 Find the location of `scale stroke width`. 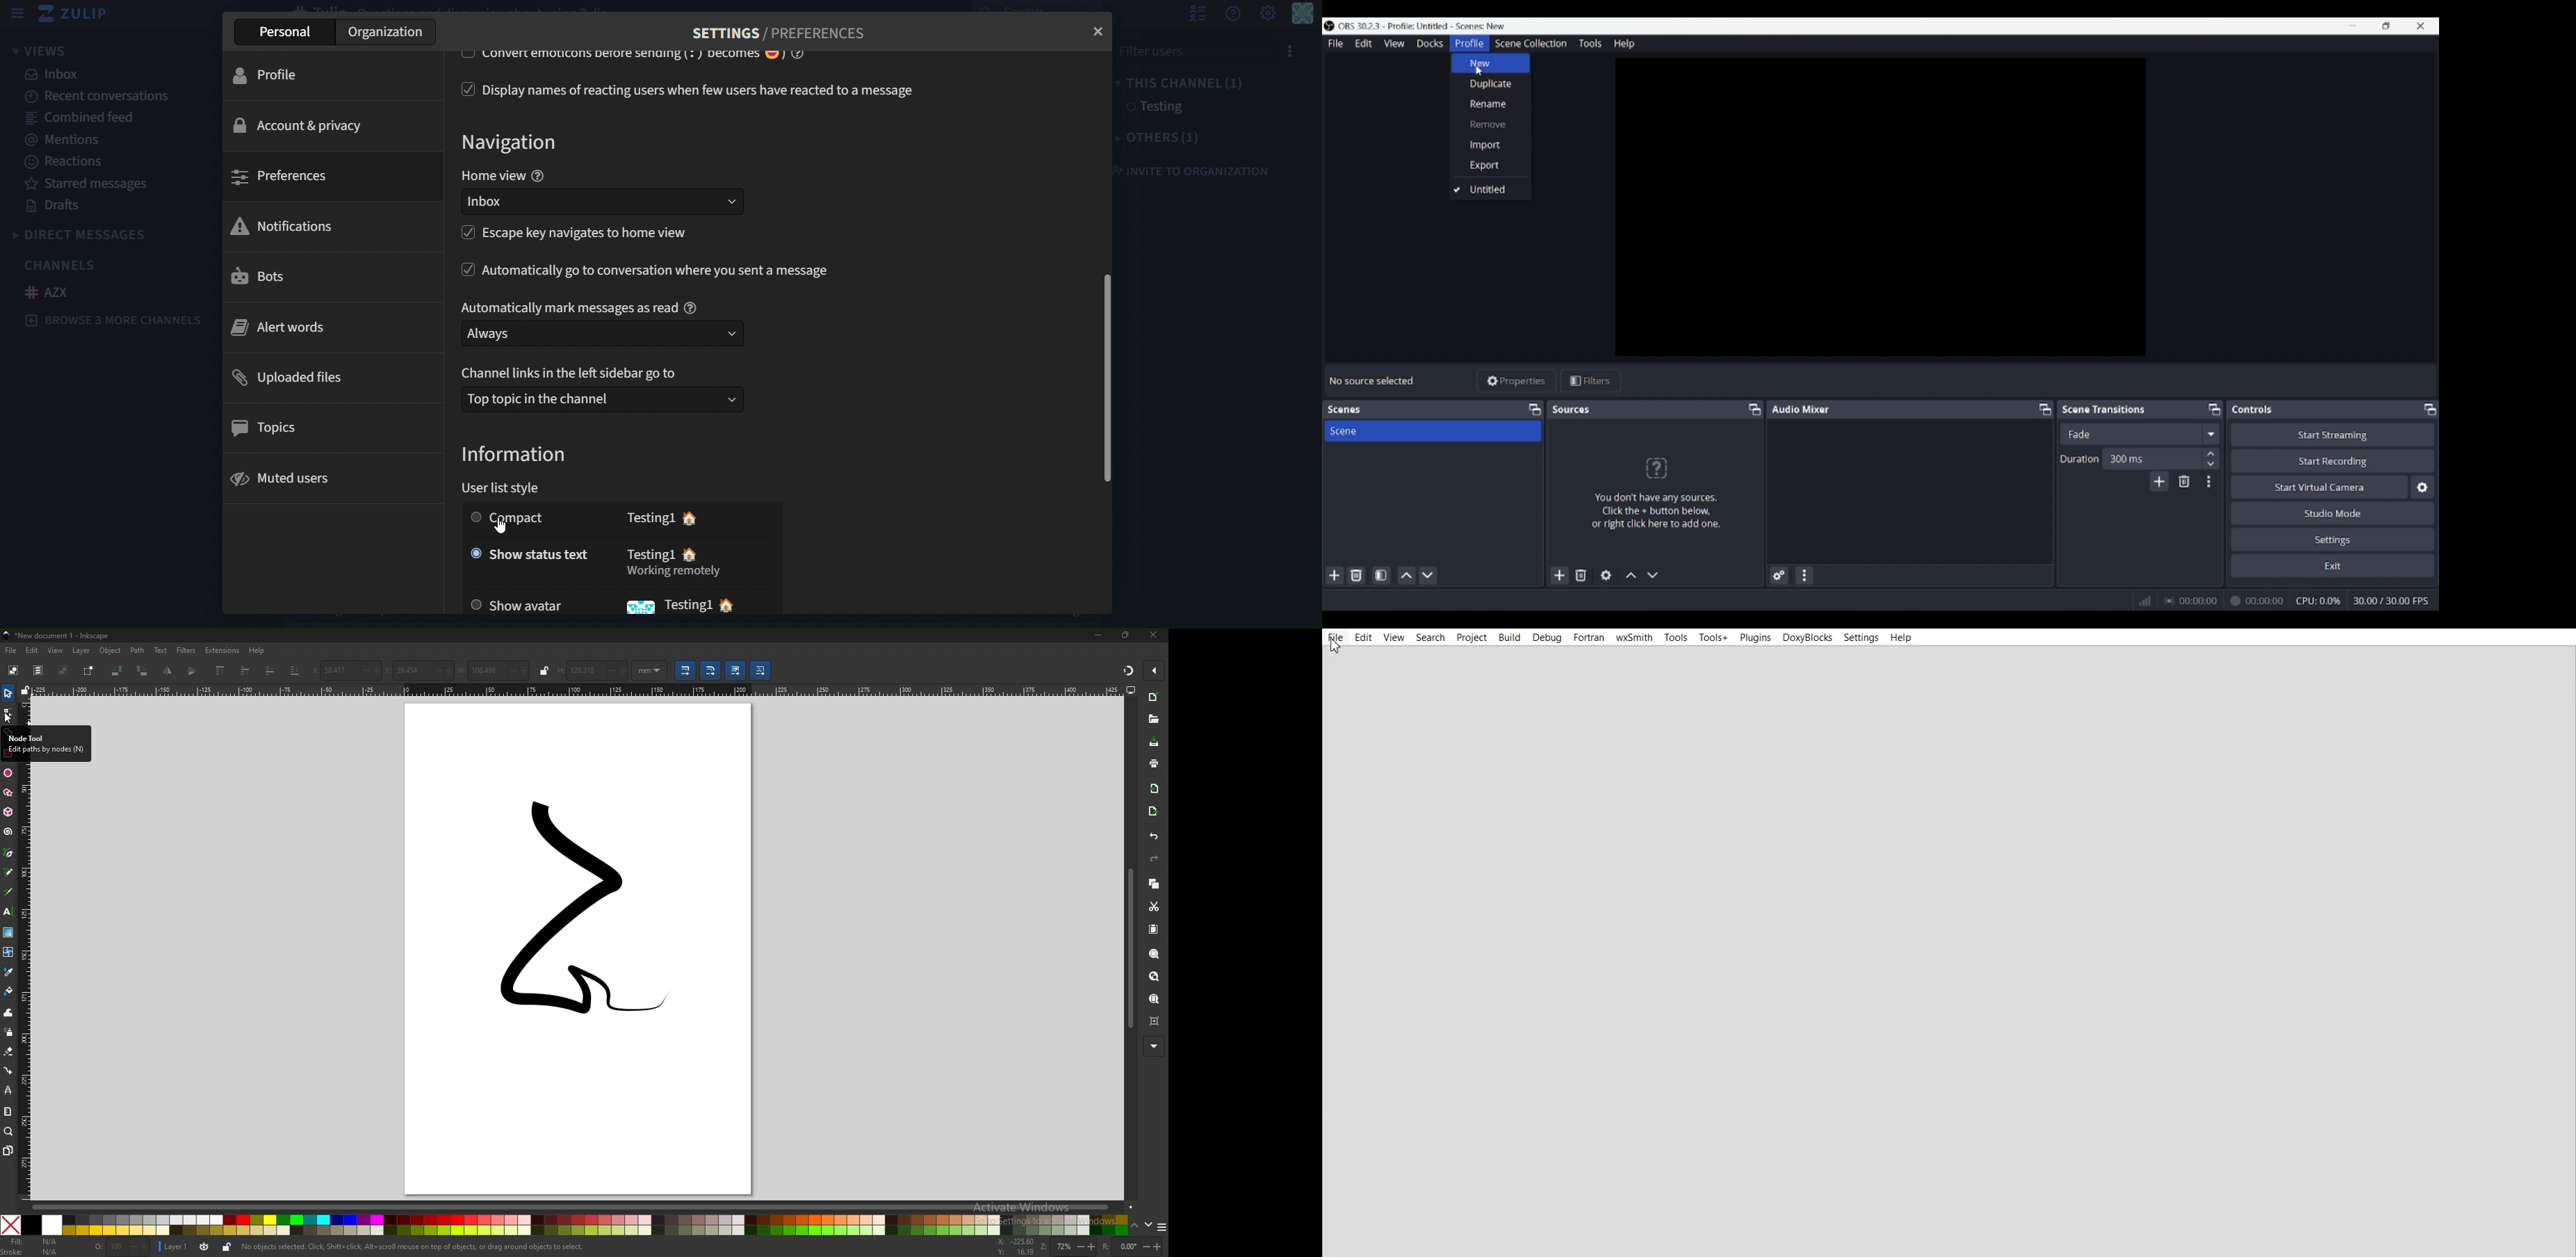

scale stroke width is located at coordinates (686, 671).